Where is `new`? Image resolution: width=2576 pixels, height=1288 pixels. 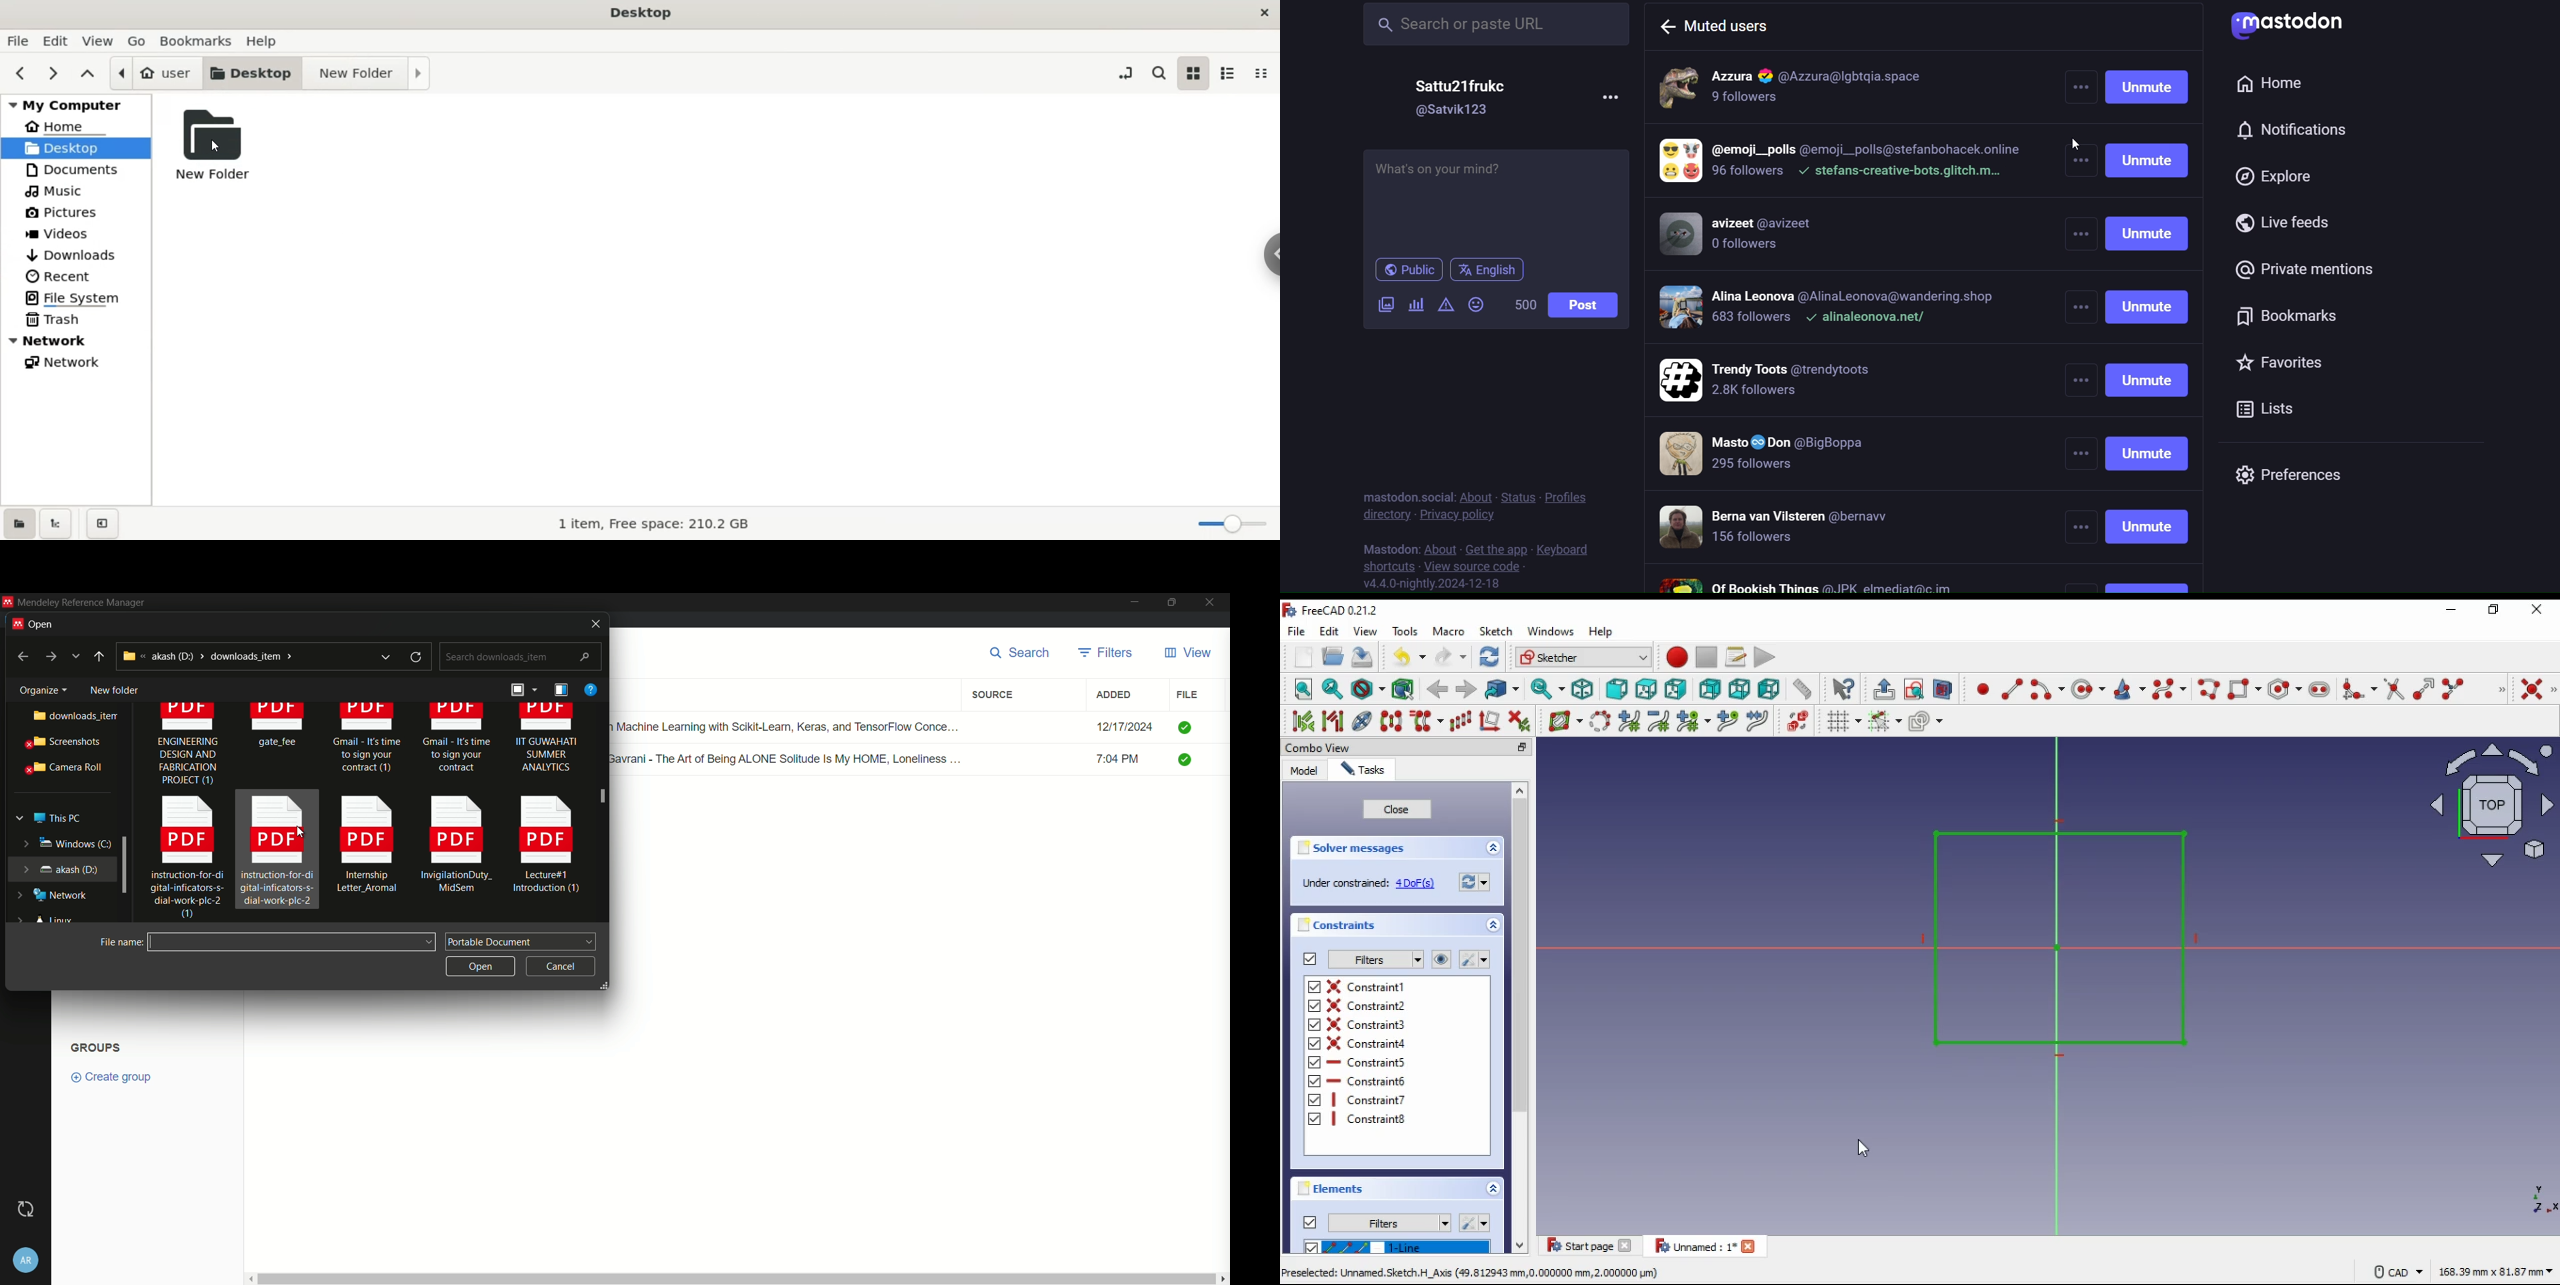
new is located at coordinates (1303, 657).